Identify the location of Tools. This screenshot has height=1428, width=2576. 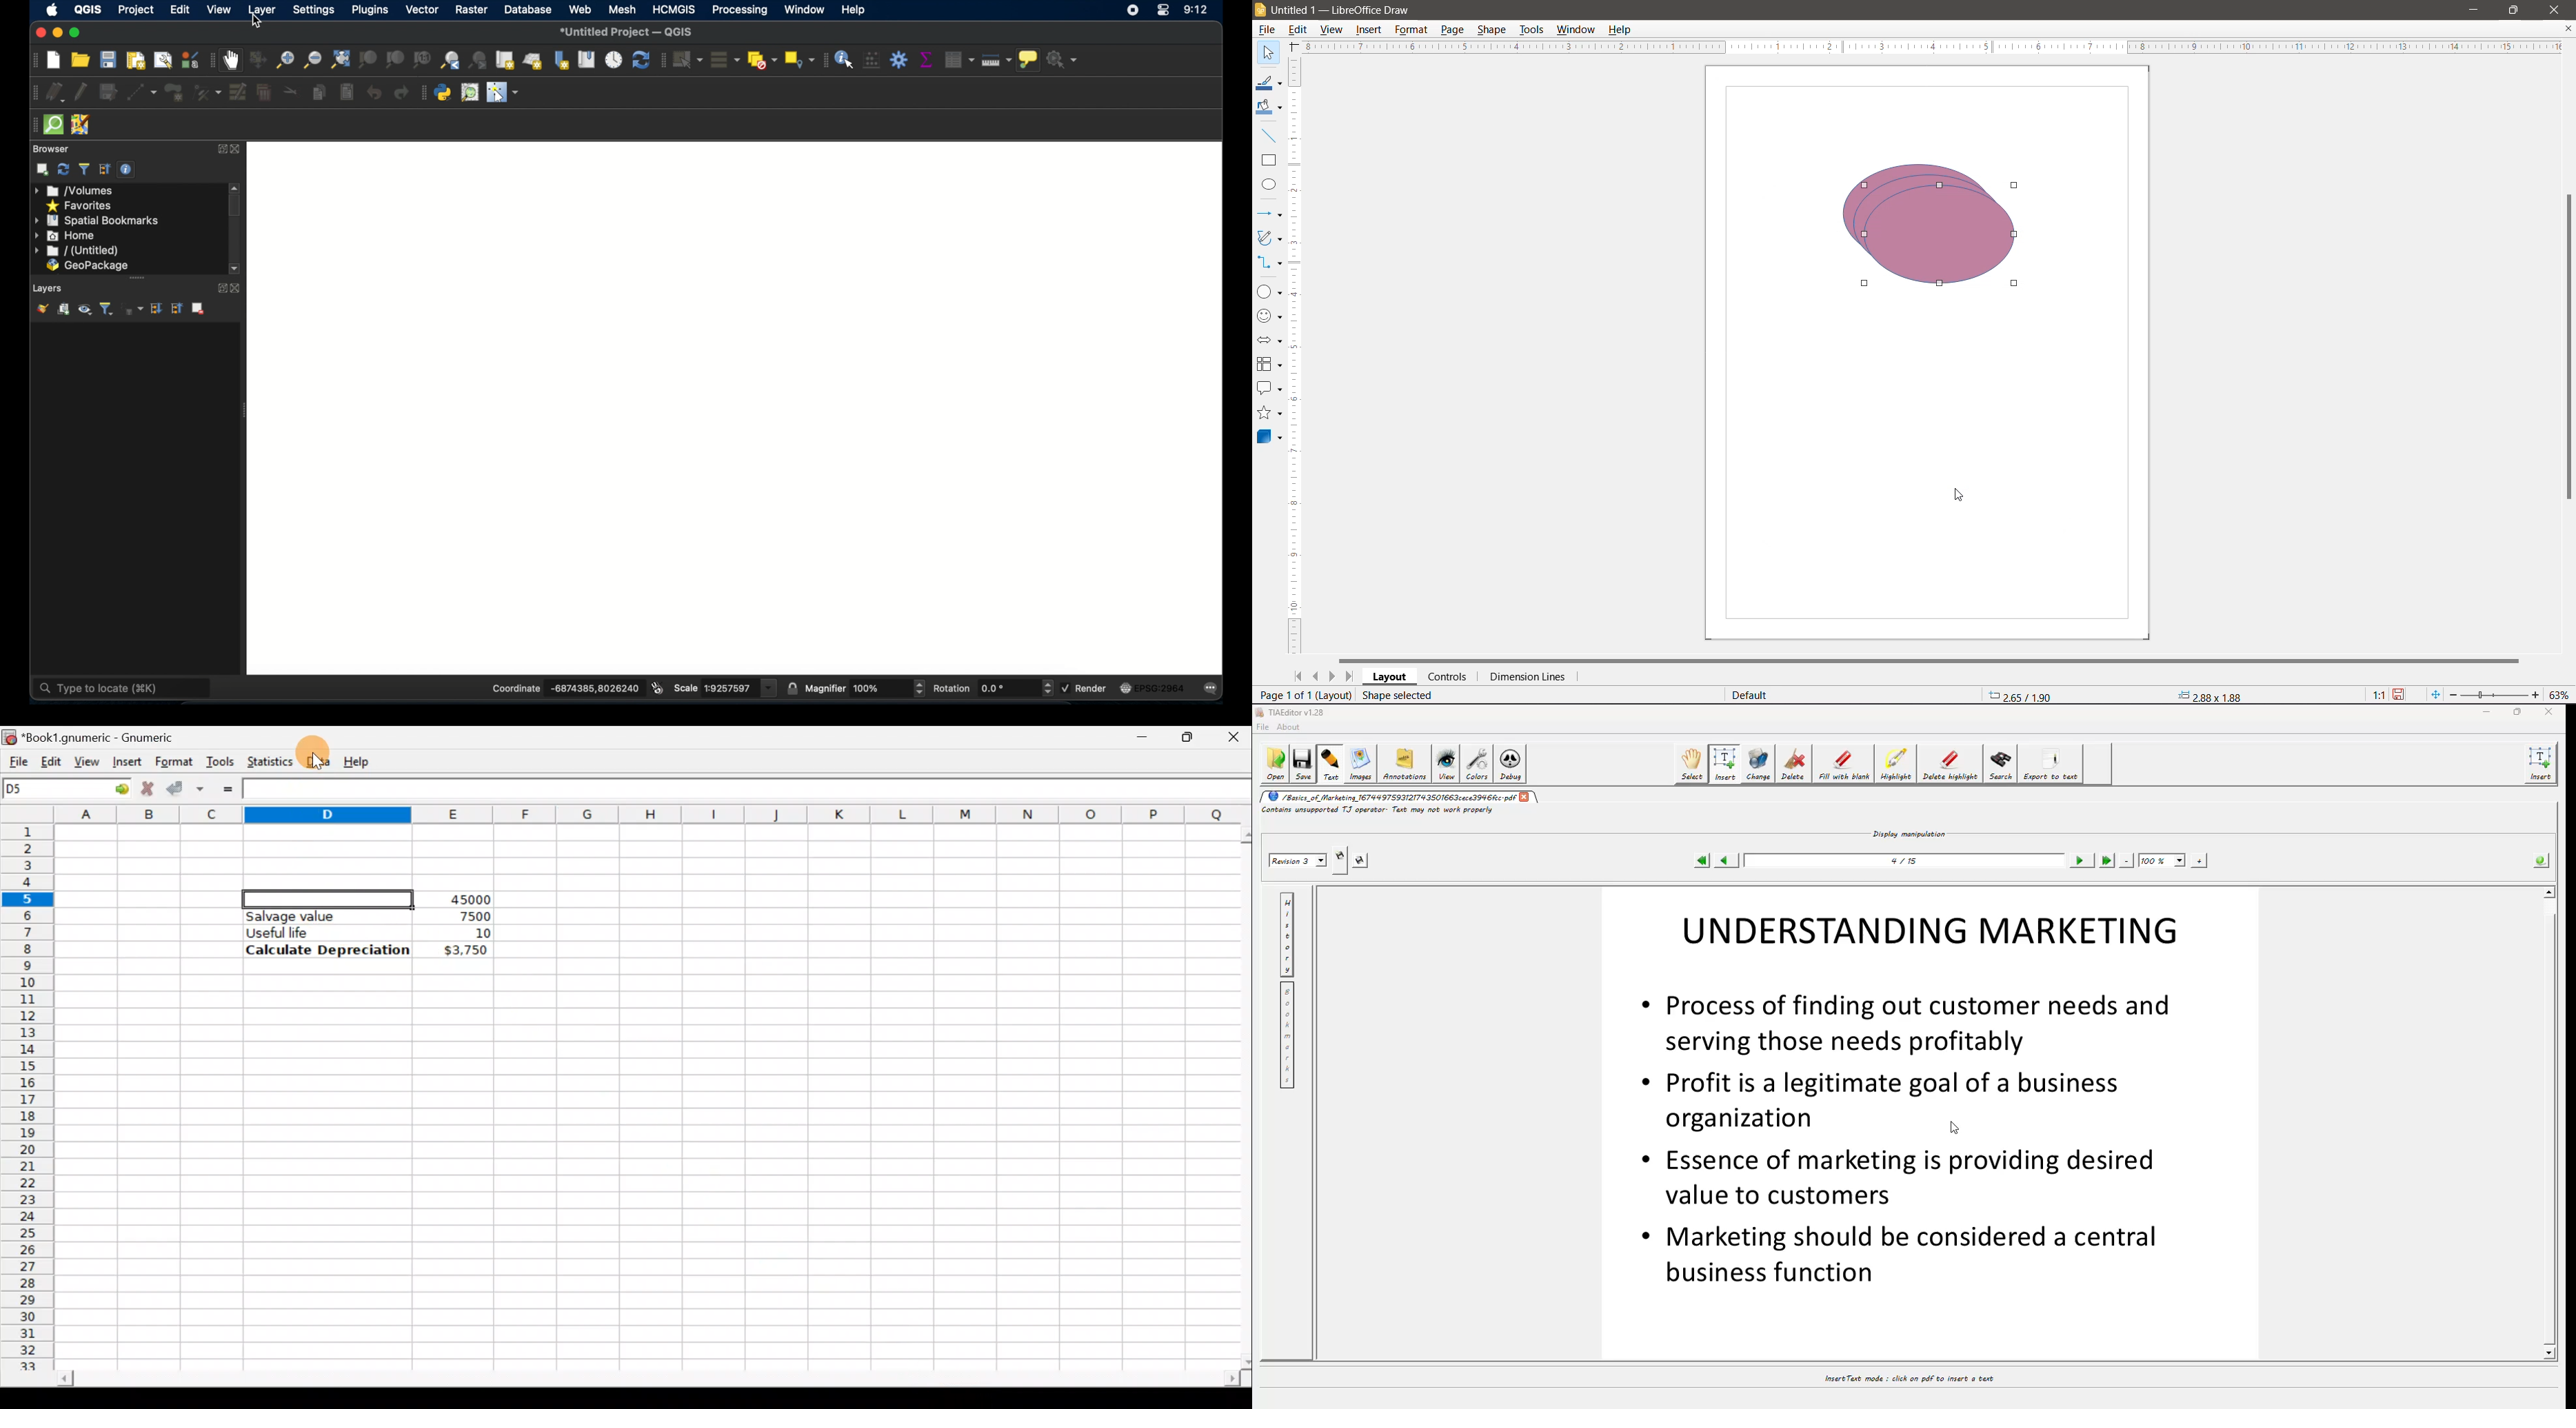
(220, 761).